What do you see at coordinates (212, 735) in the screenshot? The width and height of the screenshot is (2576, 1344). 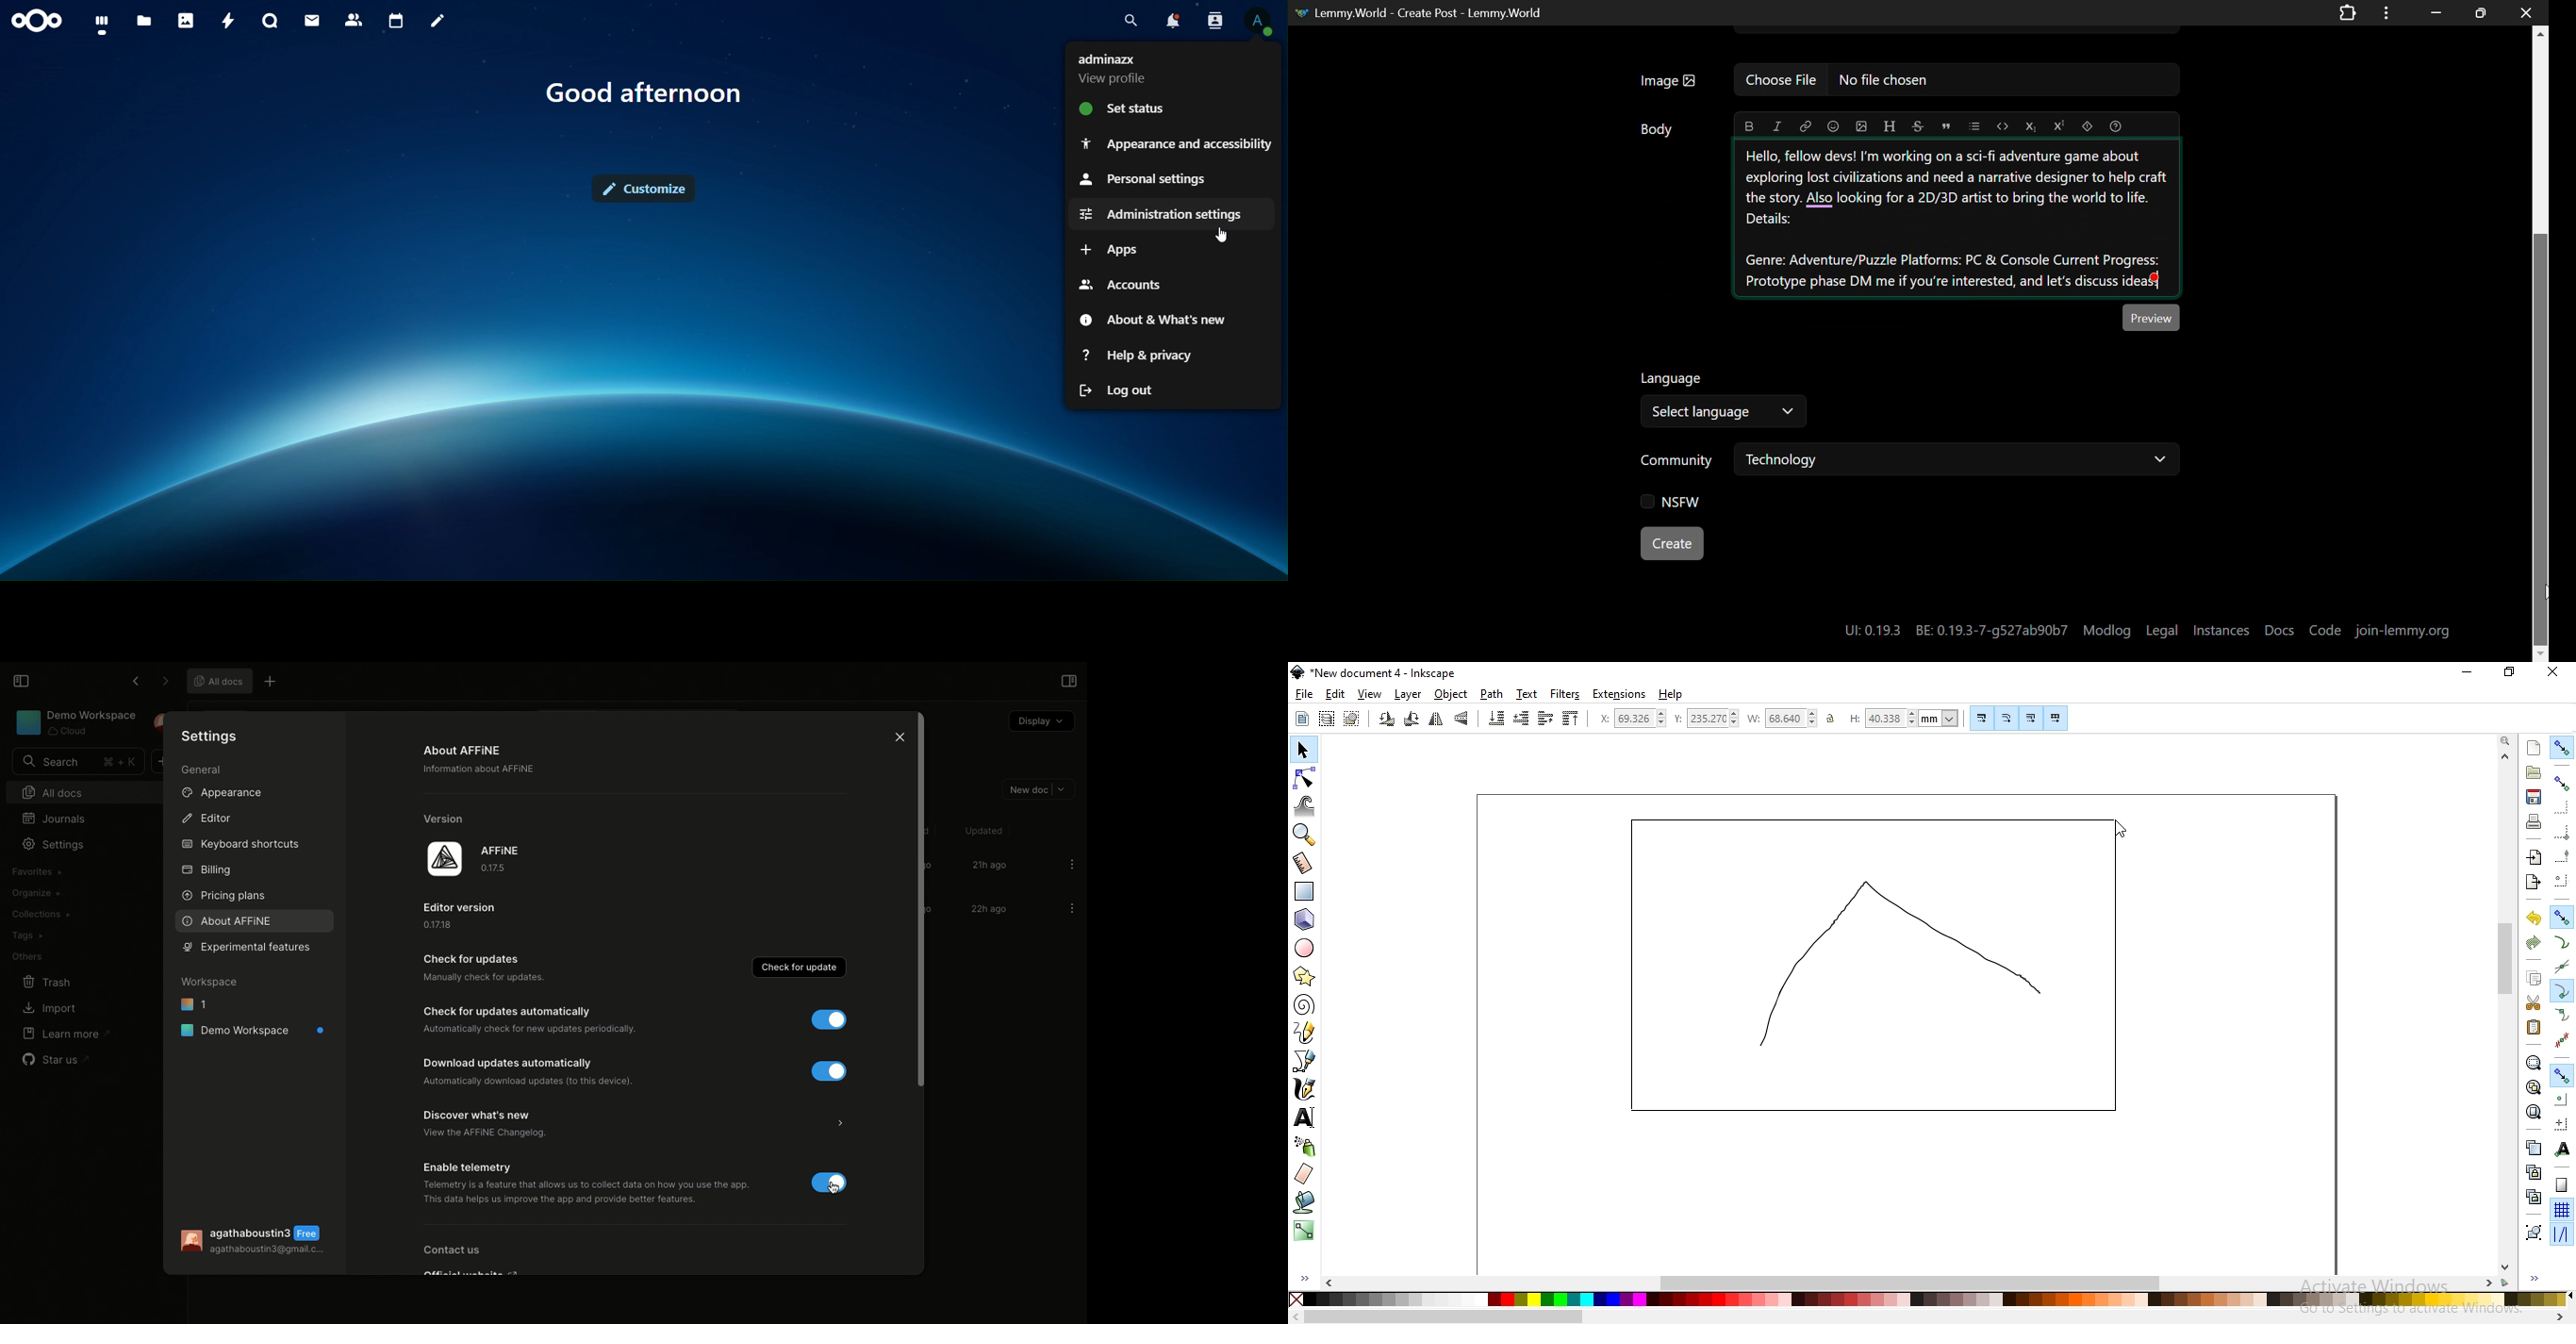 I see `Settings` at bounding box center [212, 735].